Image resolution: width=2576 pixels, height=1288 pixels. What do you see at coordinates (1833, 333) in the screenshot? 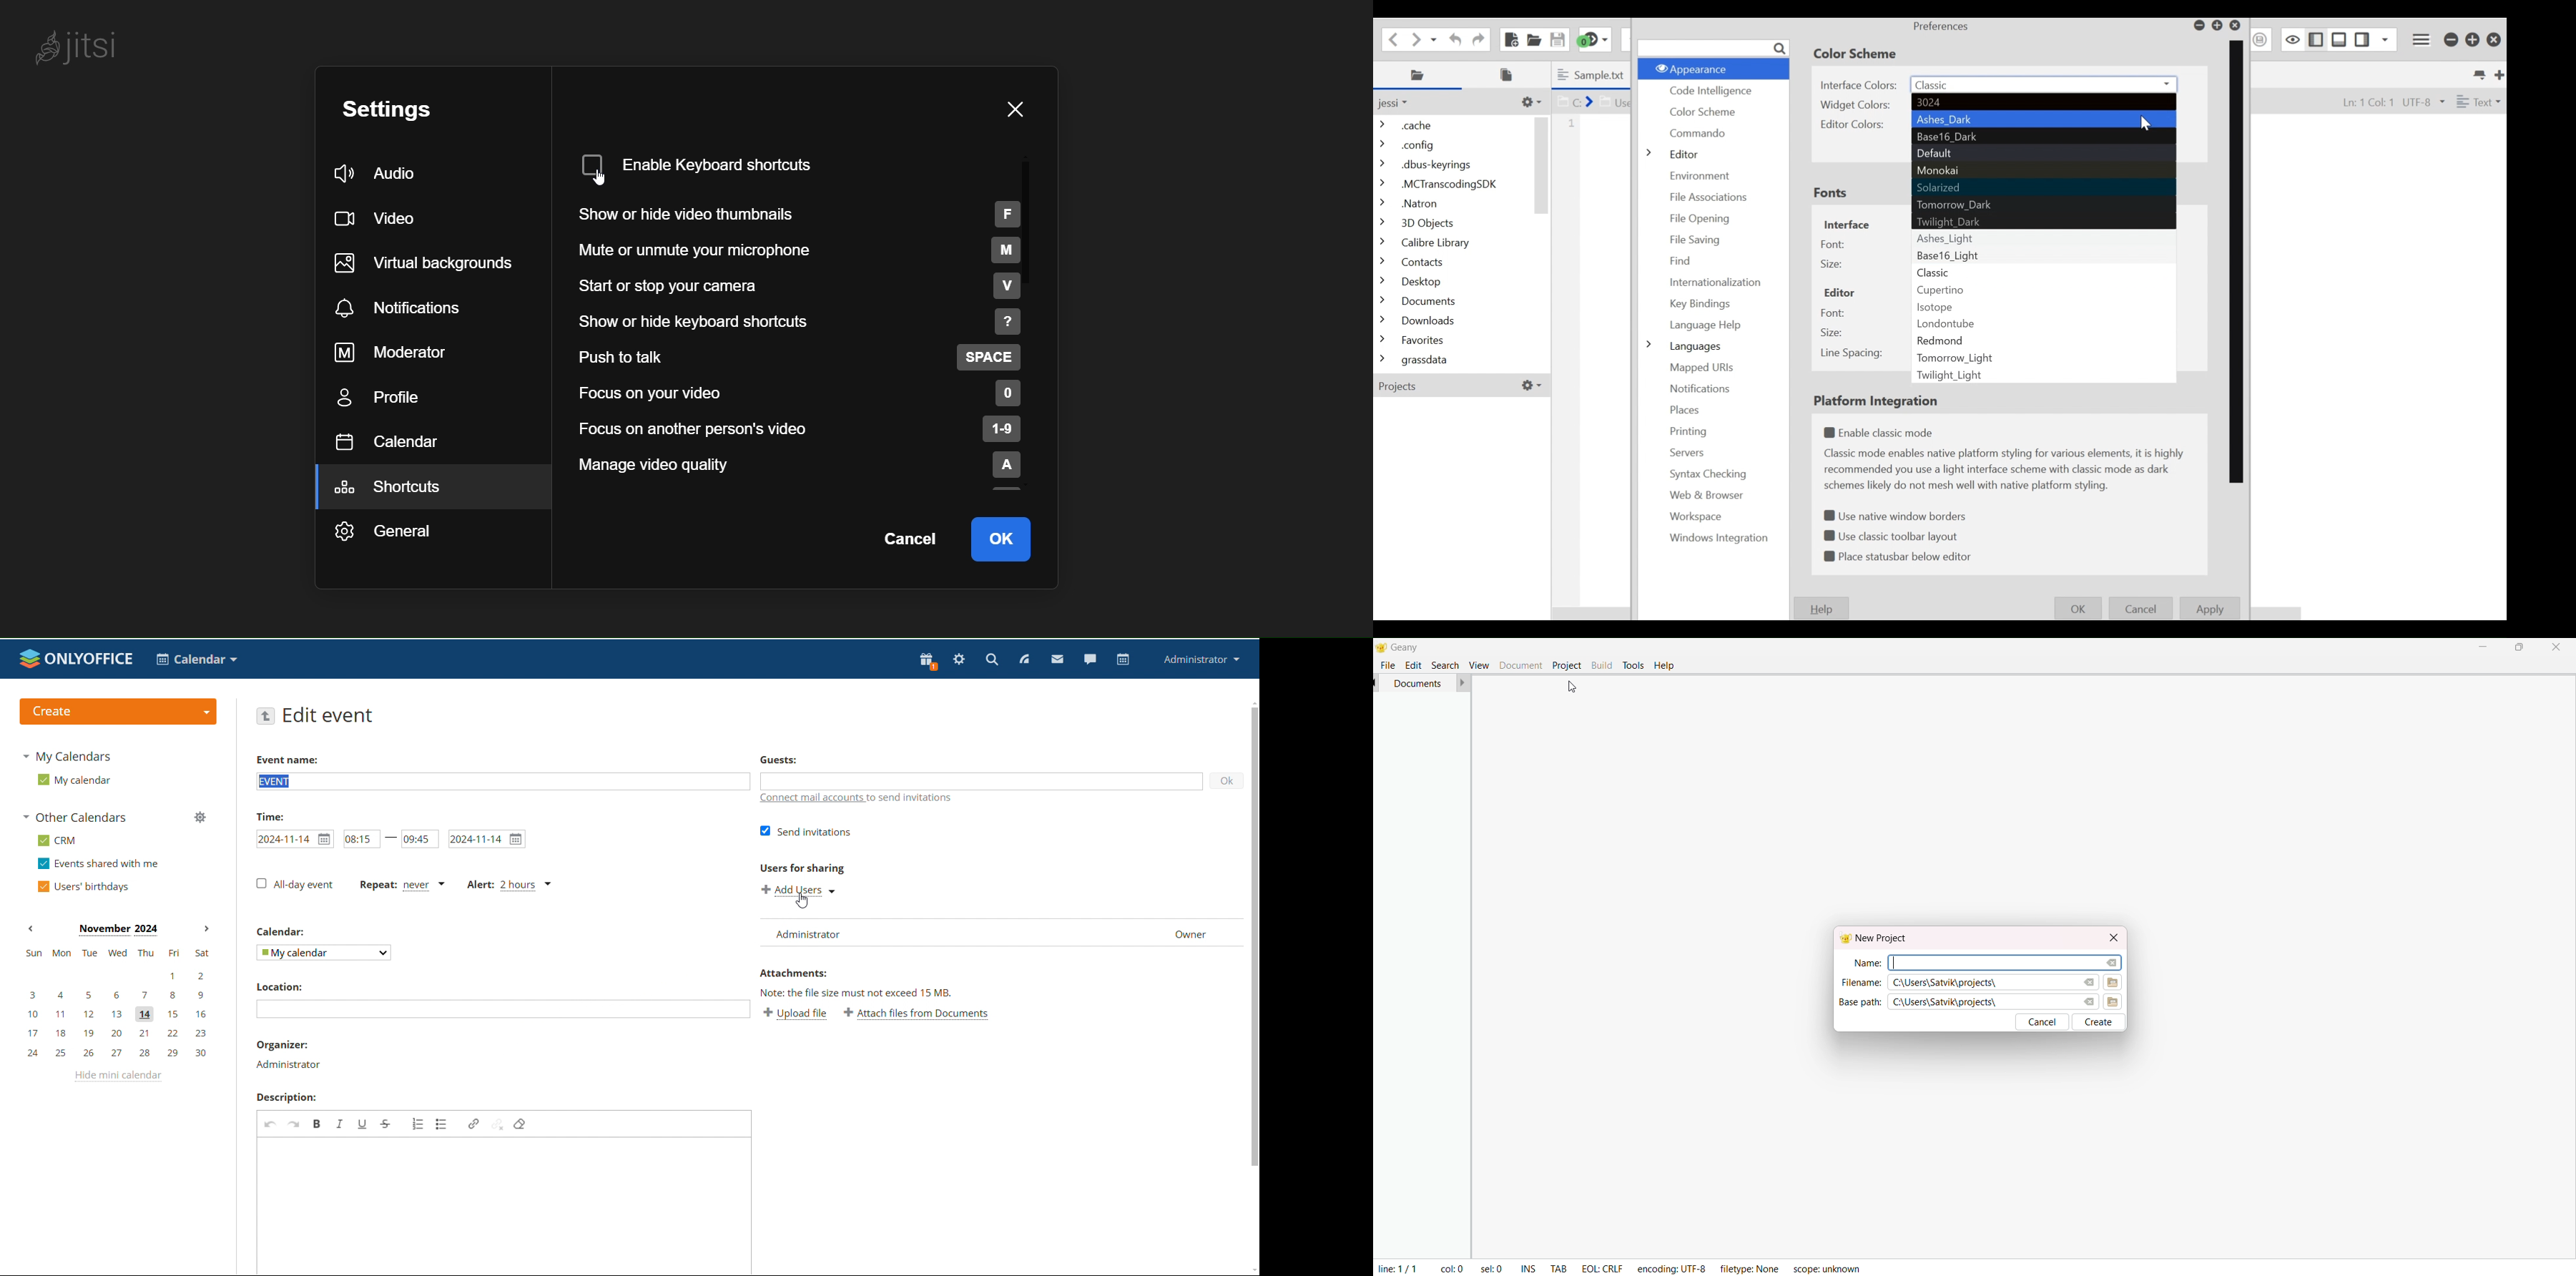
I see `Size` at bounding box center [1833, 333].